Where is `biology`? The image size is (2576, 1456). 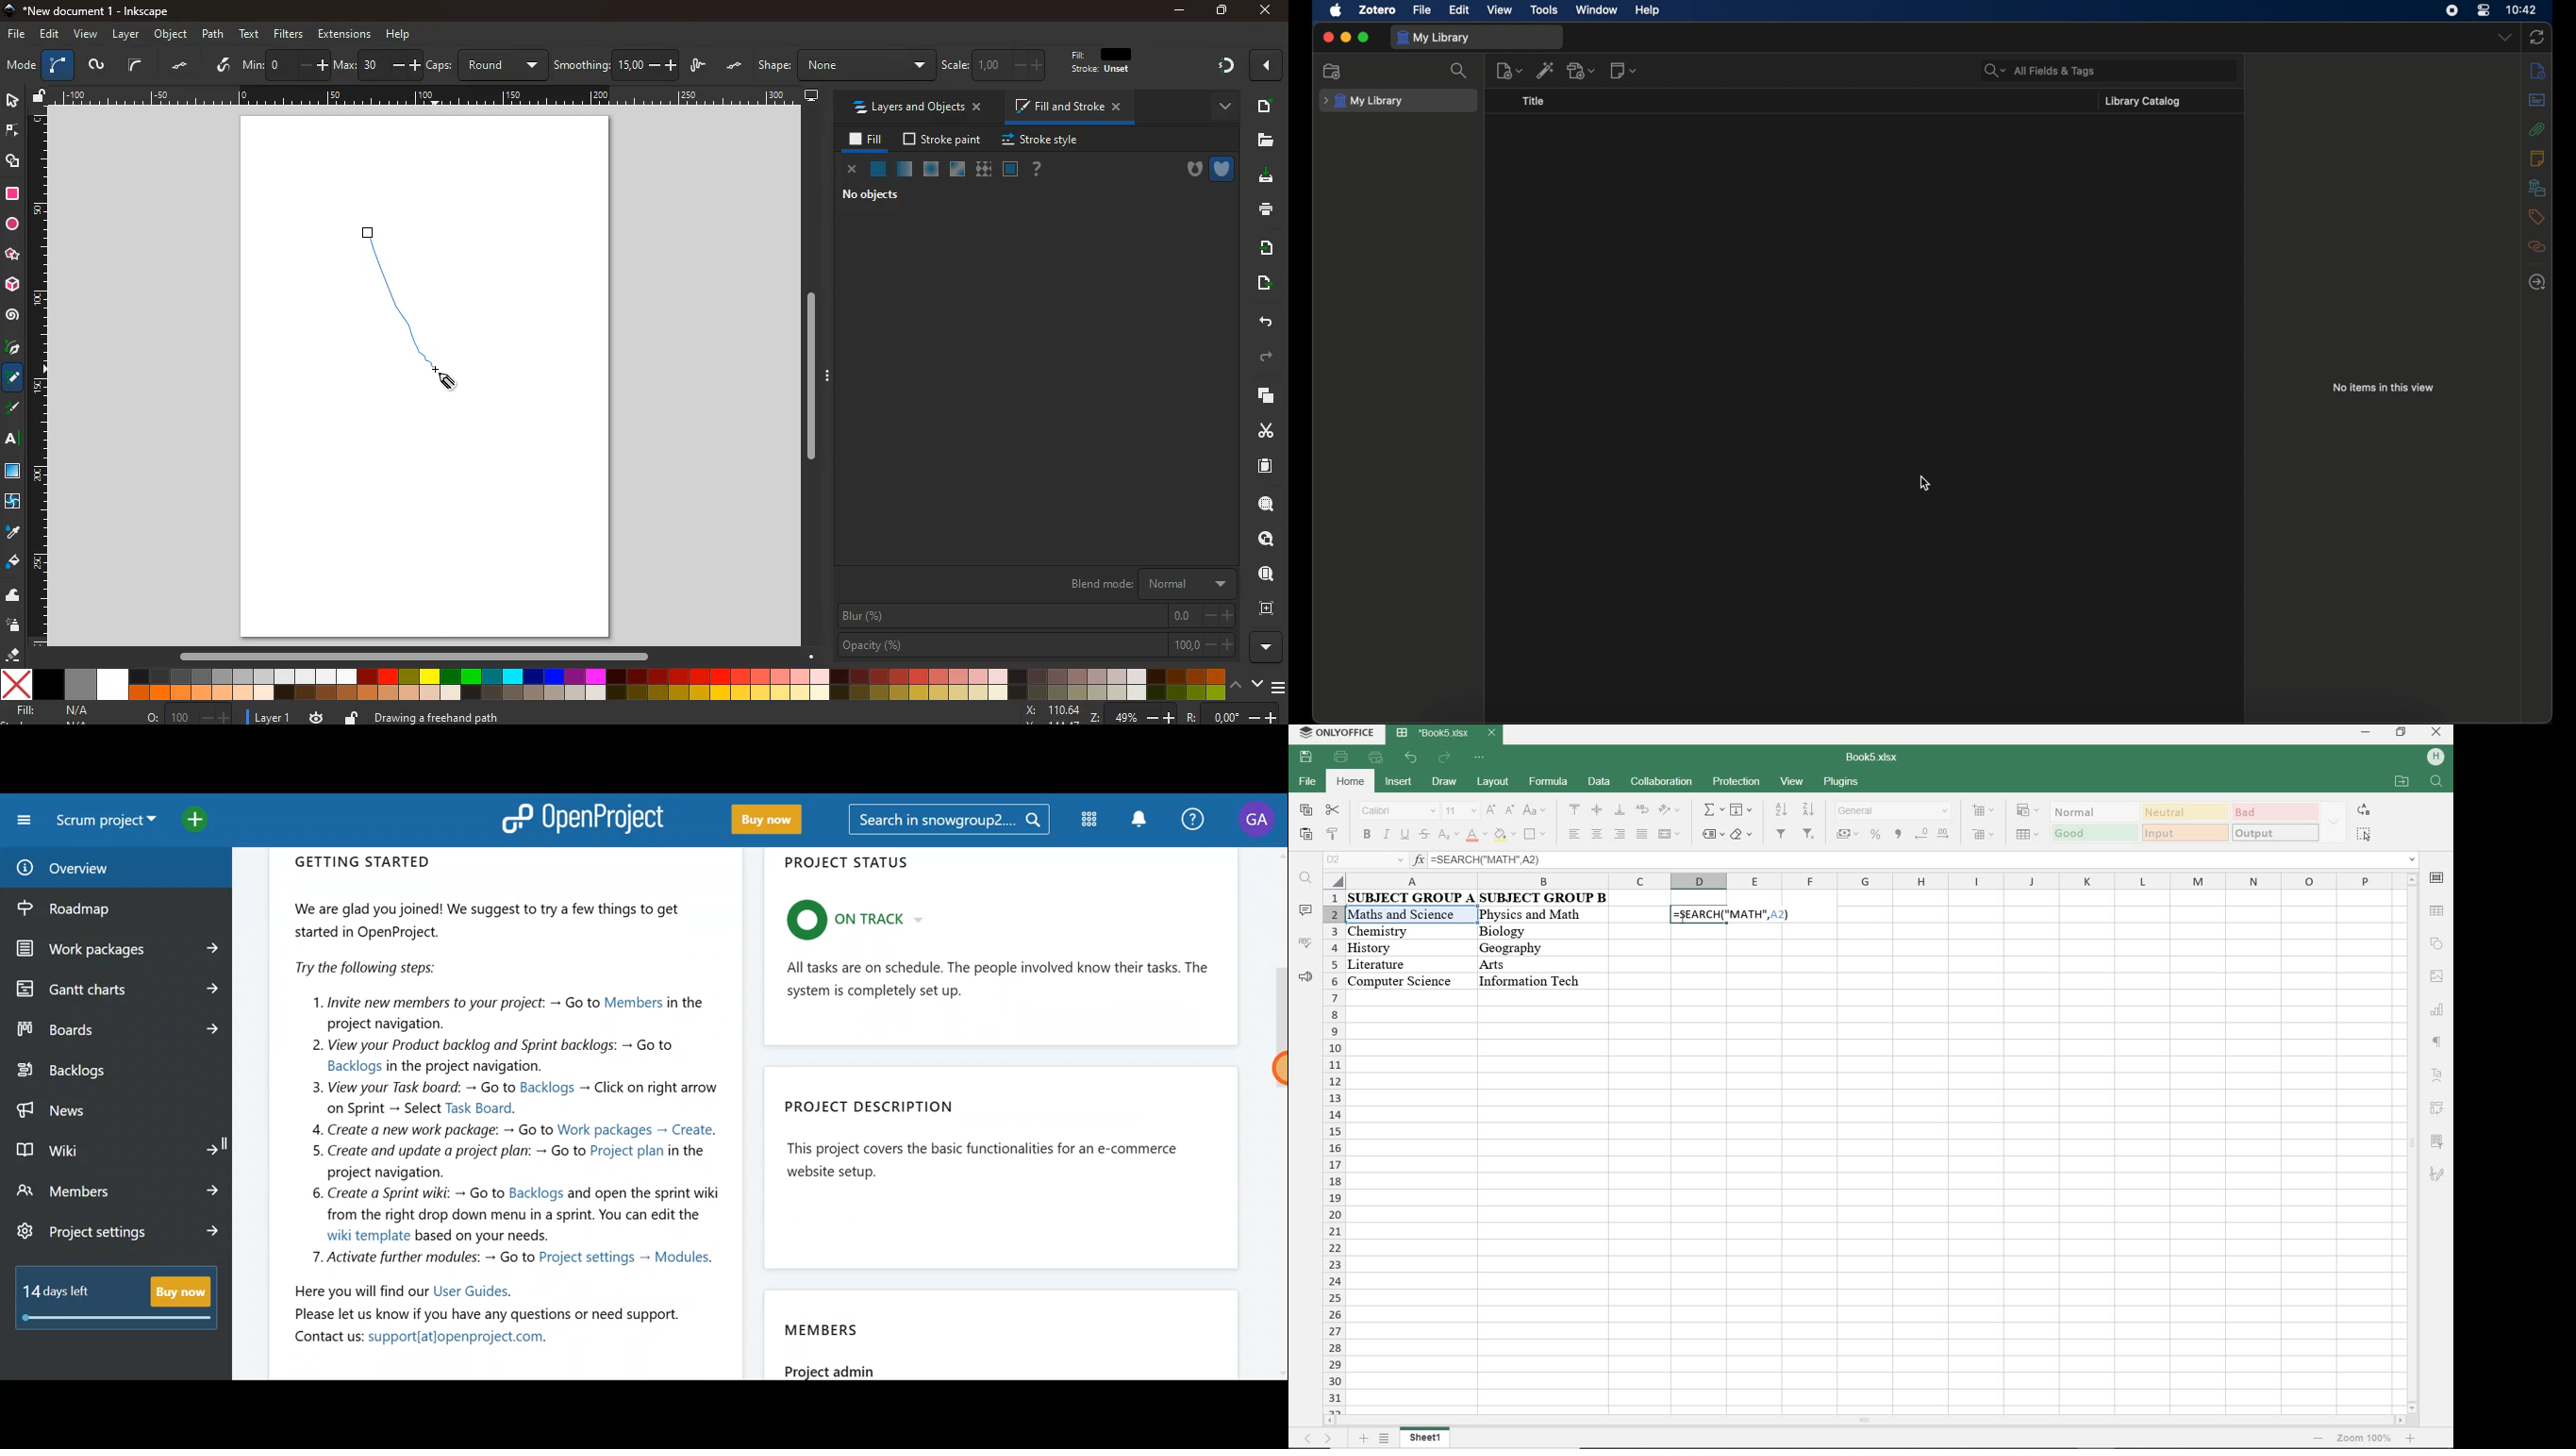
biology is located at coordinates (1529, 933).